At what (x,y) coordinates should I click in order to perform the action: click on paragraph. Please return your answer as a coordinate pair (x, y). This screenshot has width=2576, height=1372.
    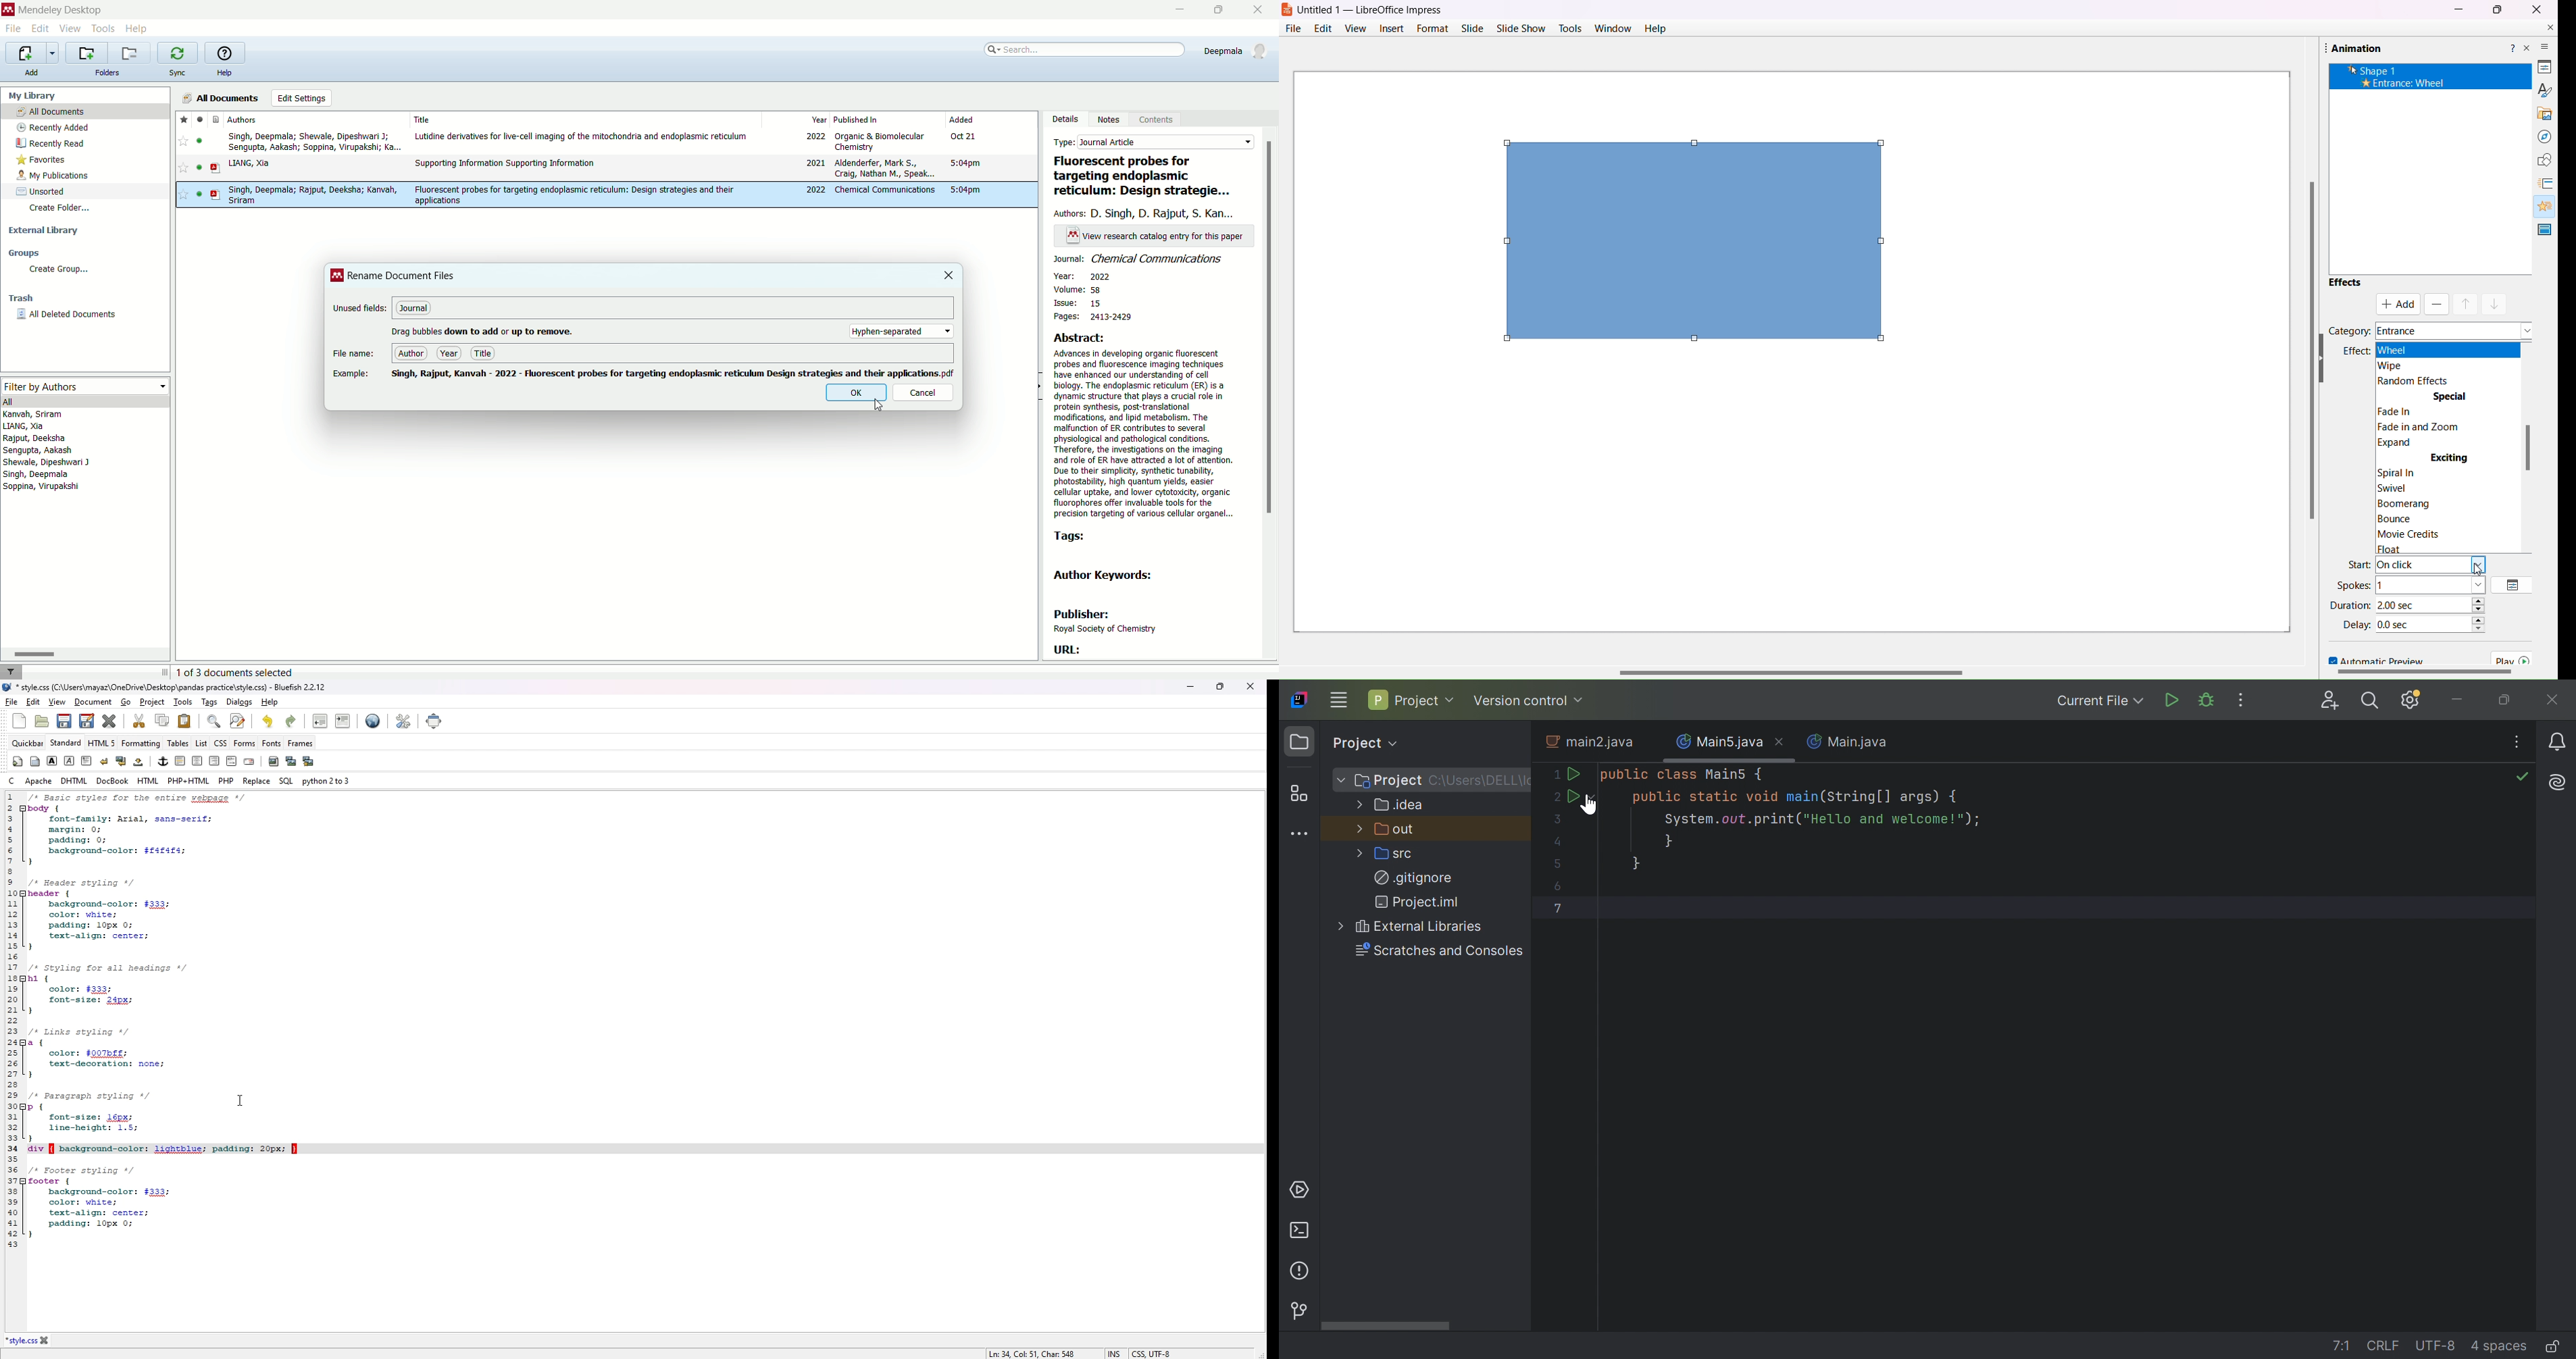
    Looking at the image, I should click on (87, 761).